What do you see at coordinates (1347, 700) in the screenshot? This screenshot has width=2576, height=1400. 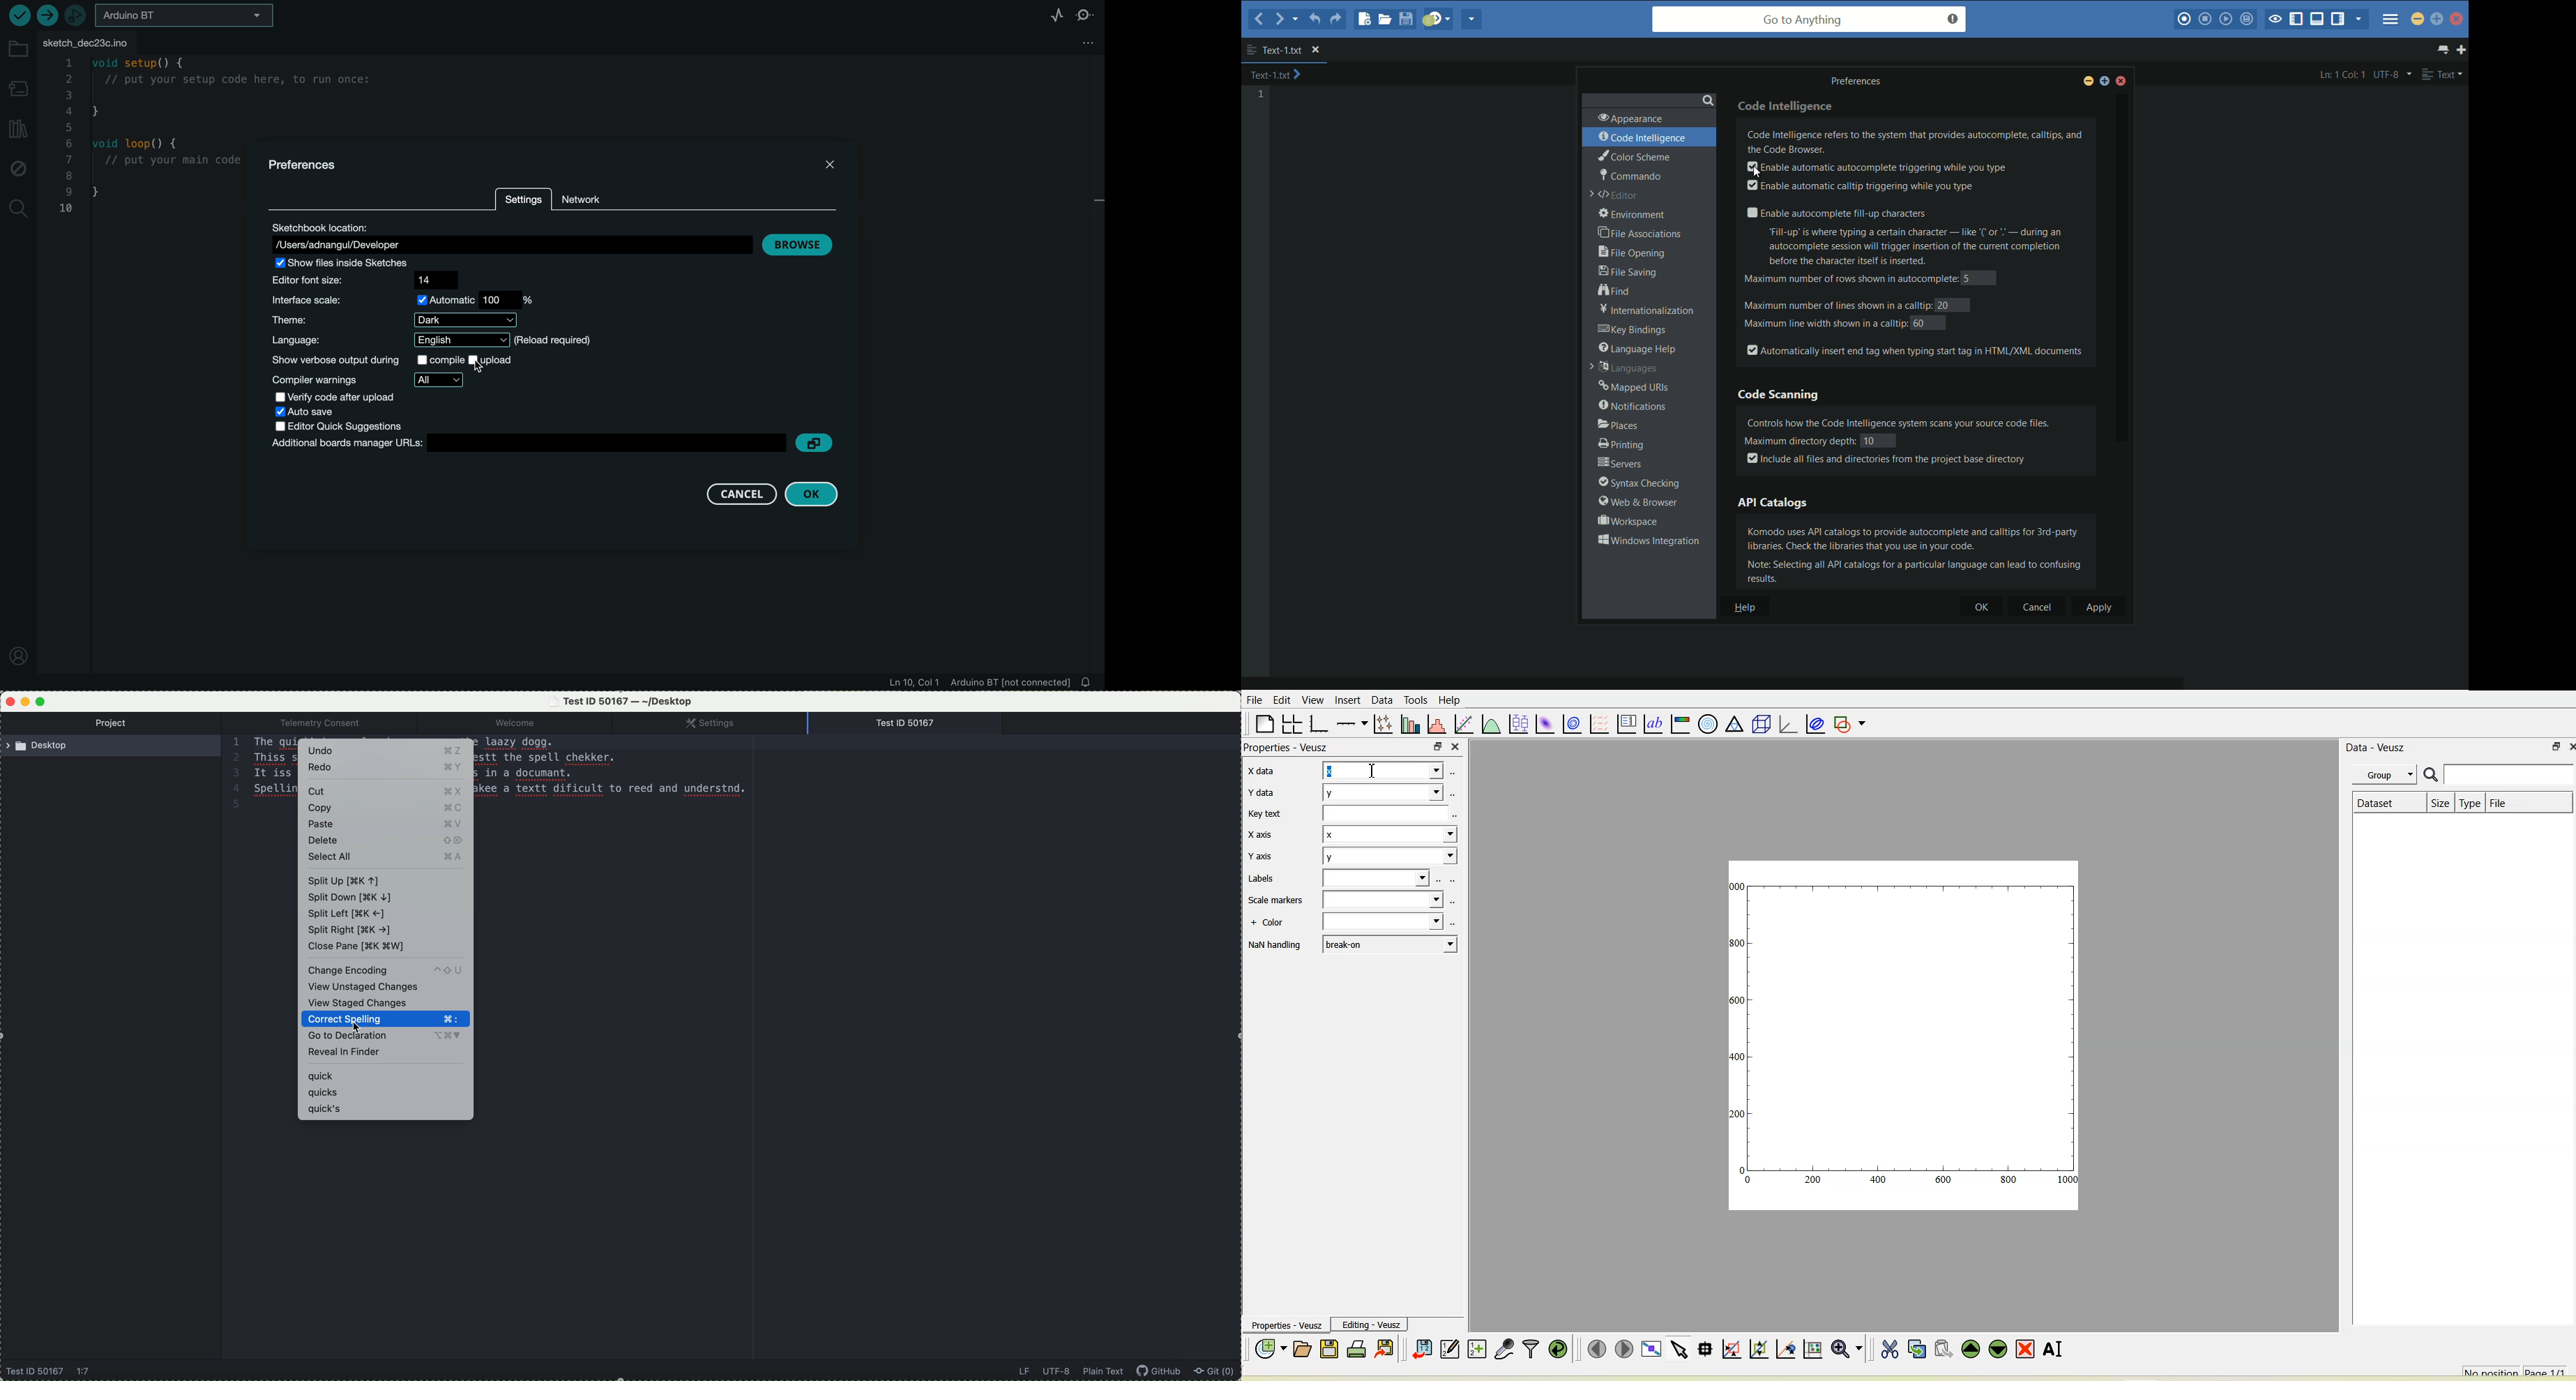 I see `Insert` at bounding box center [1347, 700].